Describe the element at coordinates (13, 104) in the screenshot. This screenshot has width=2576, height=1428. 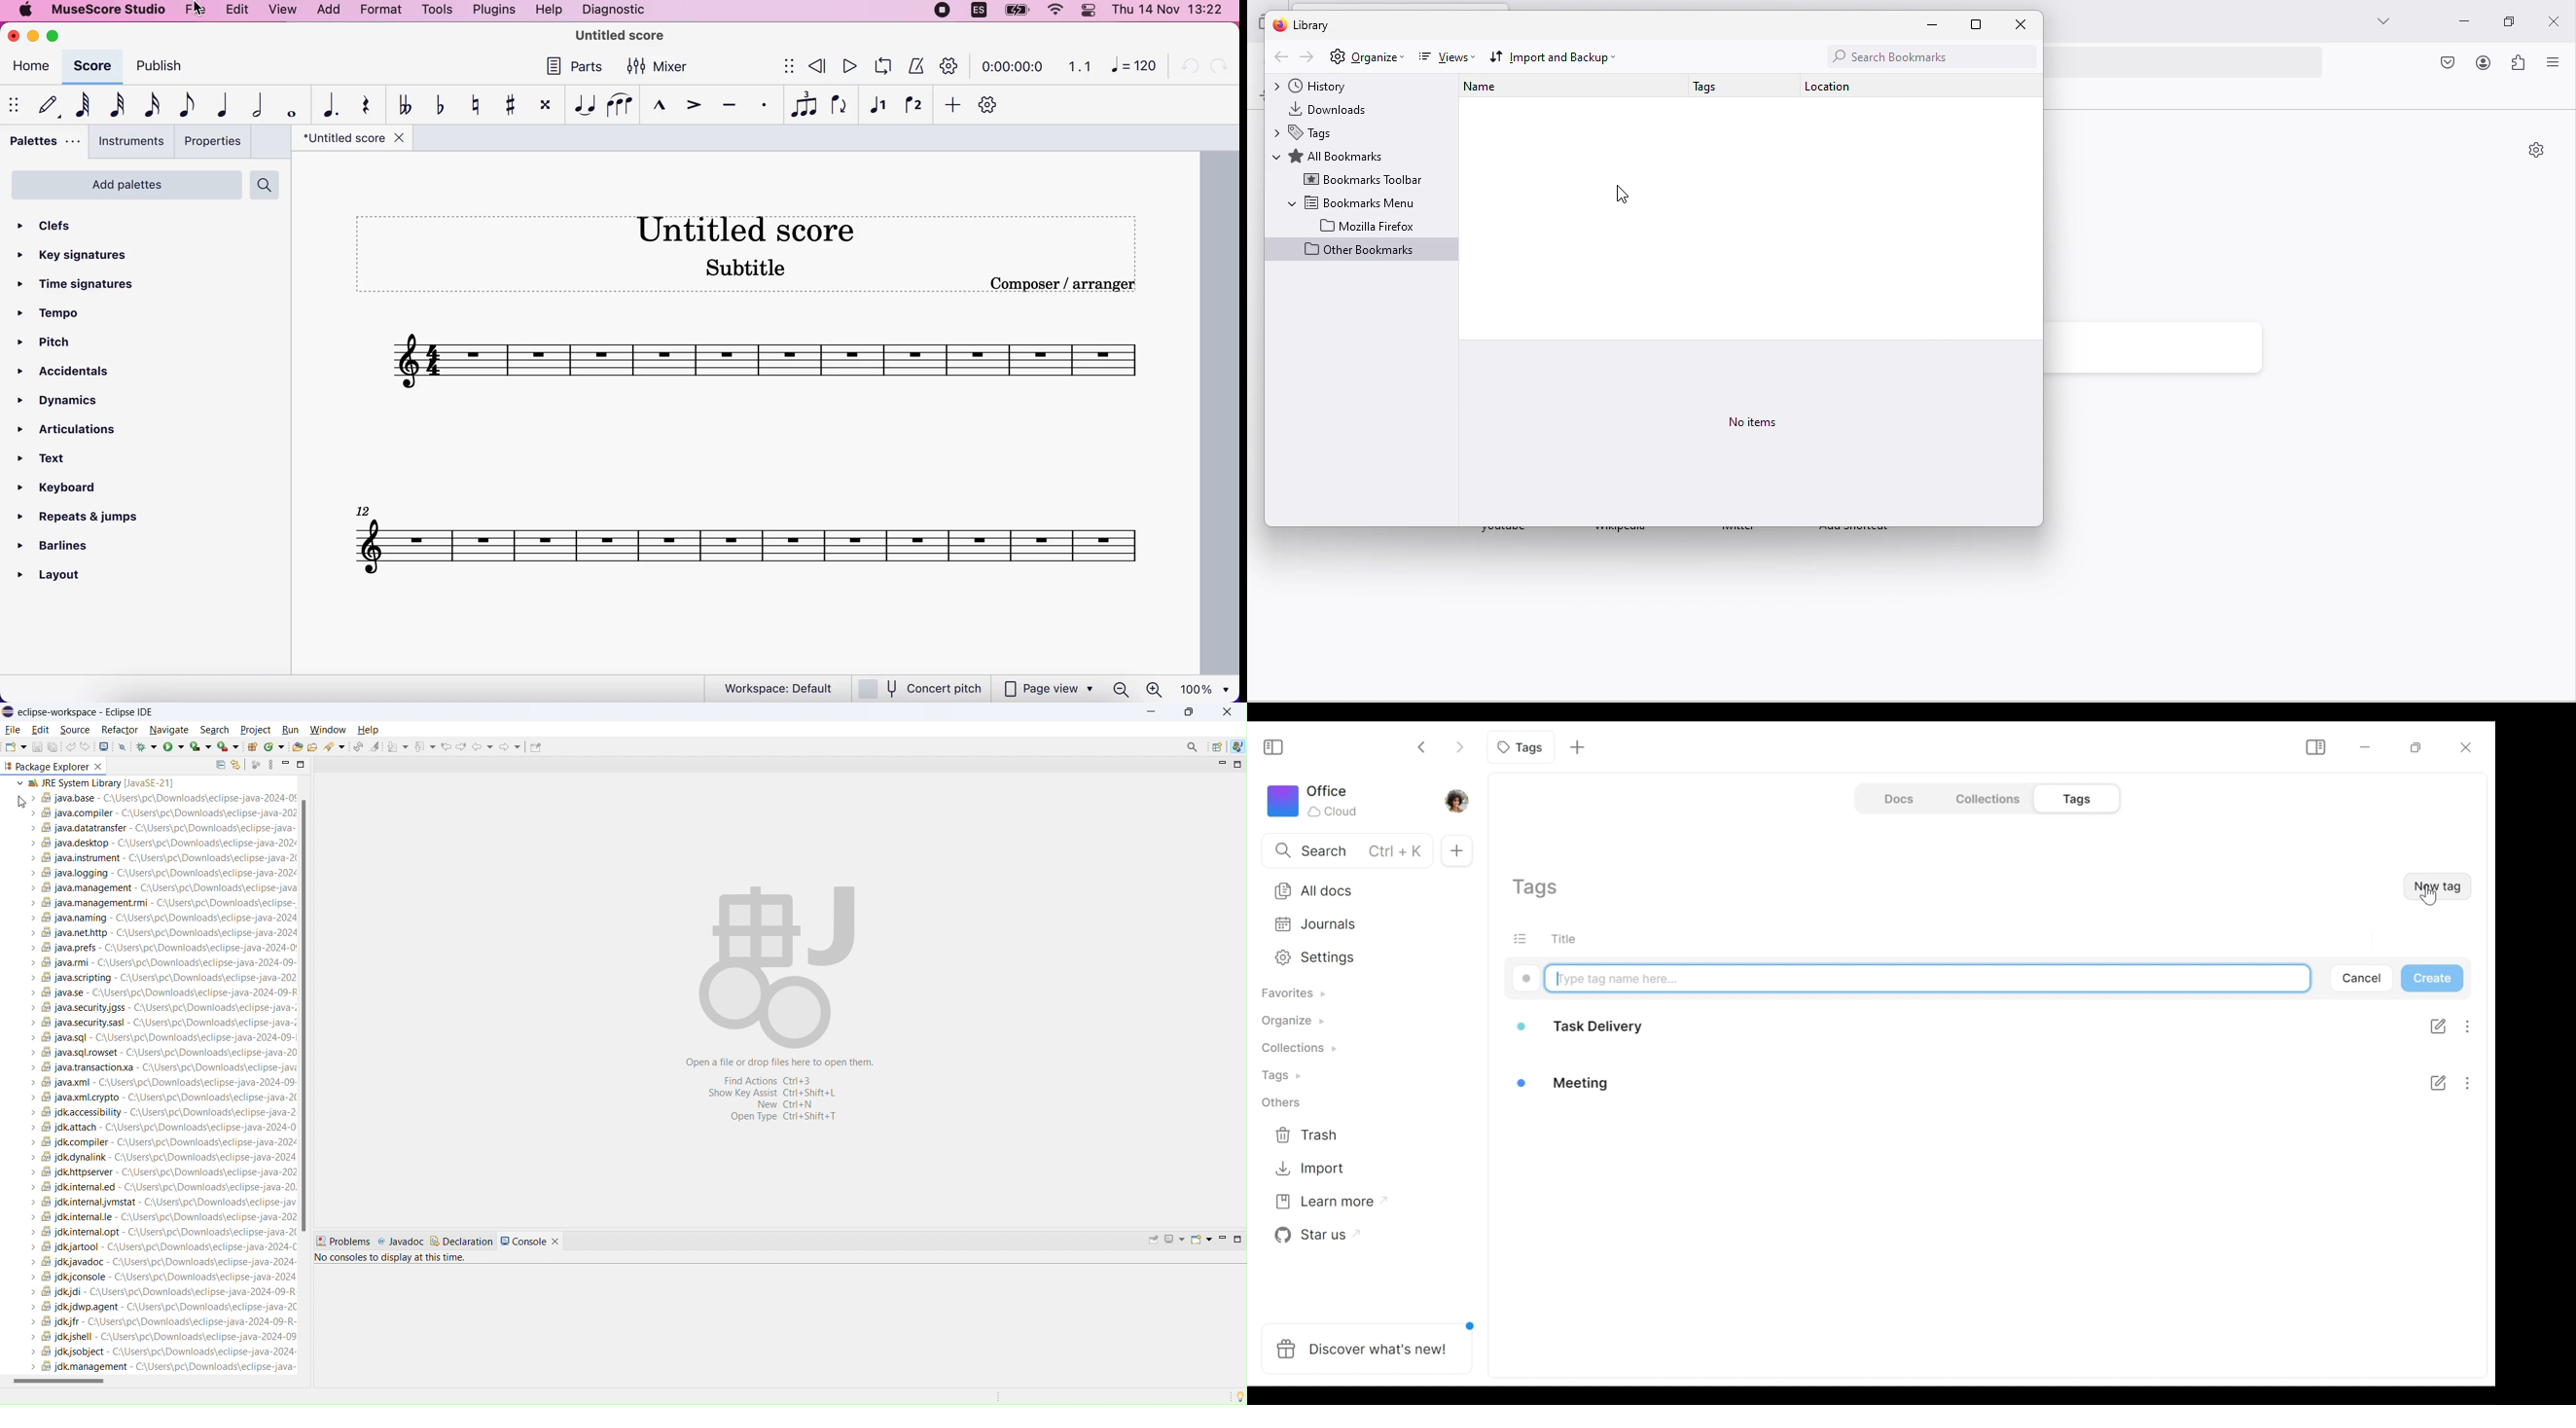
I see `show/hide` at that location.